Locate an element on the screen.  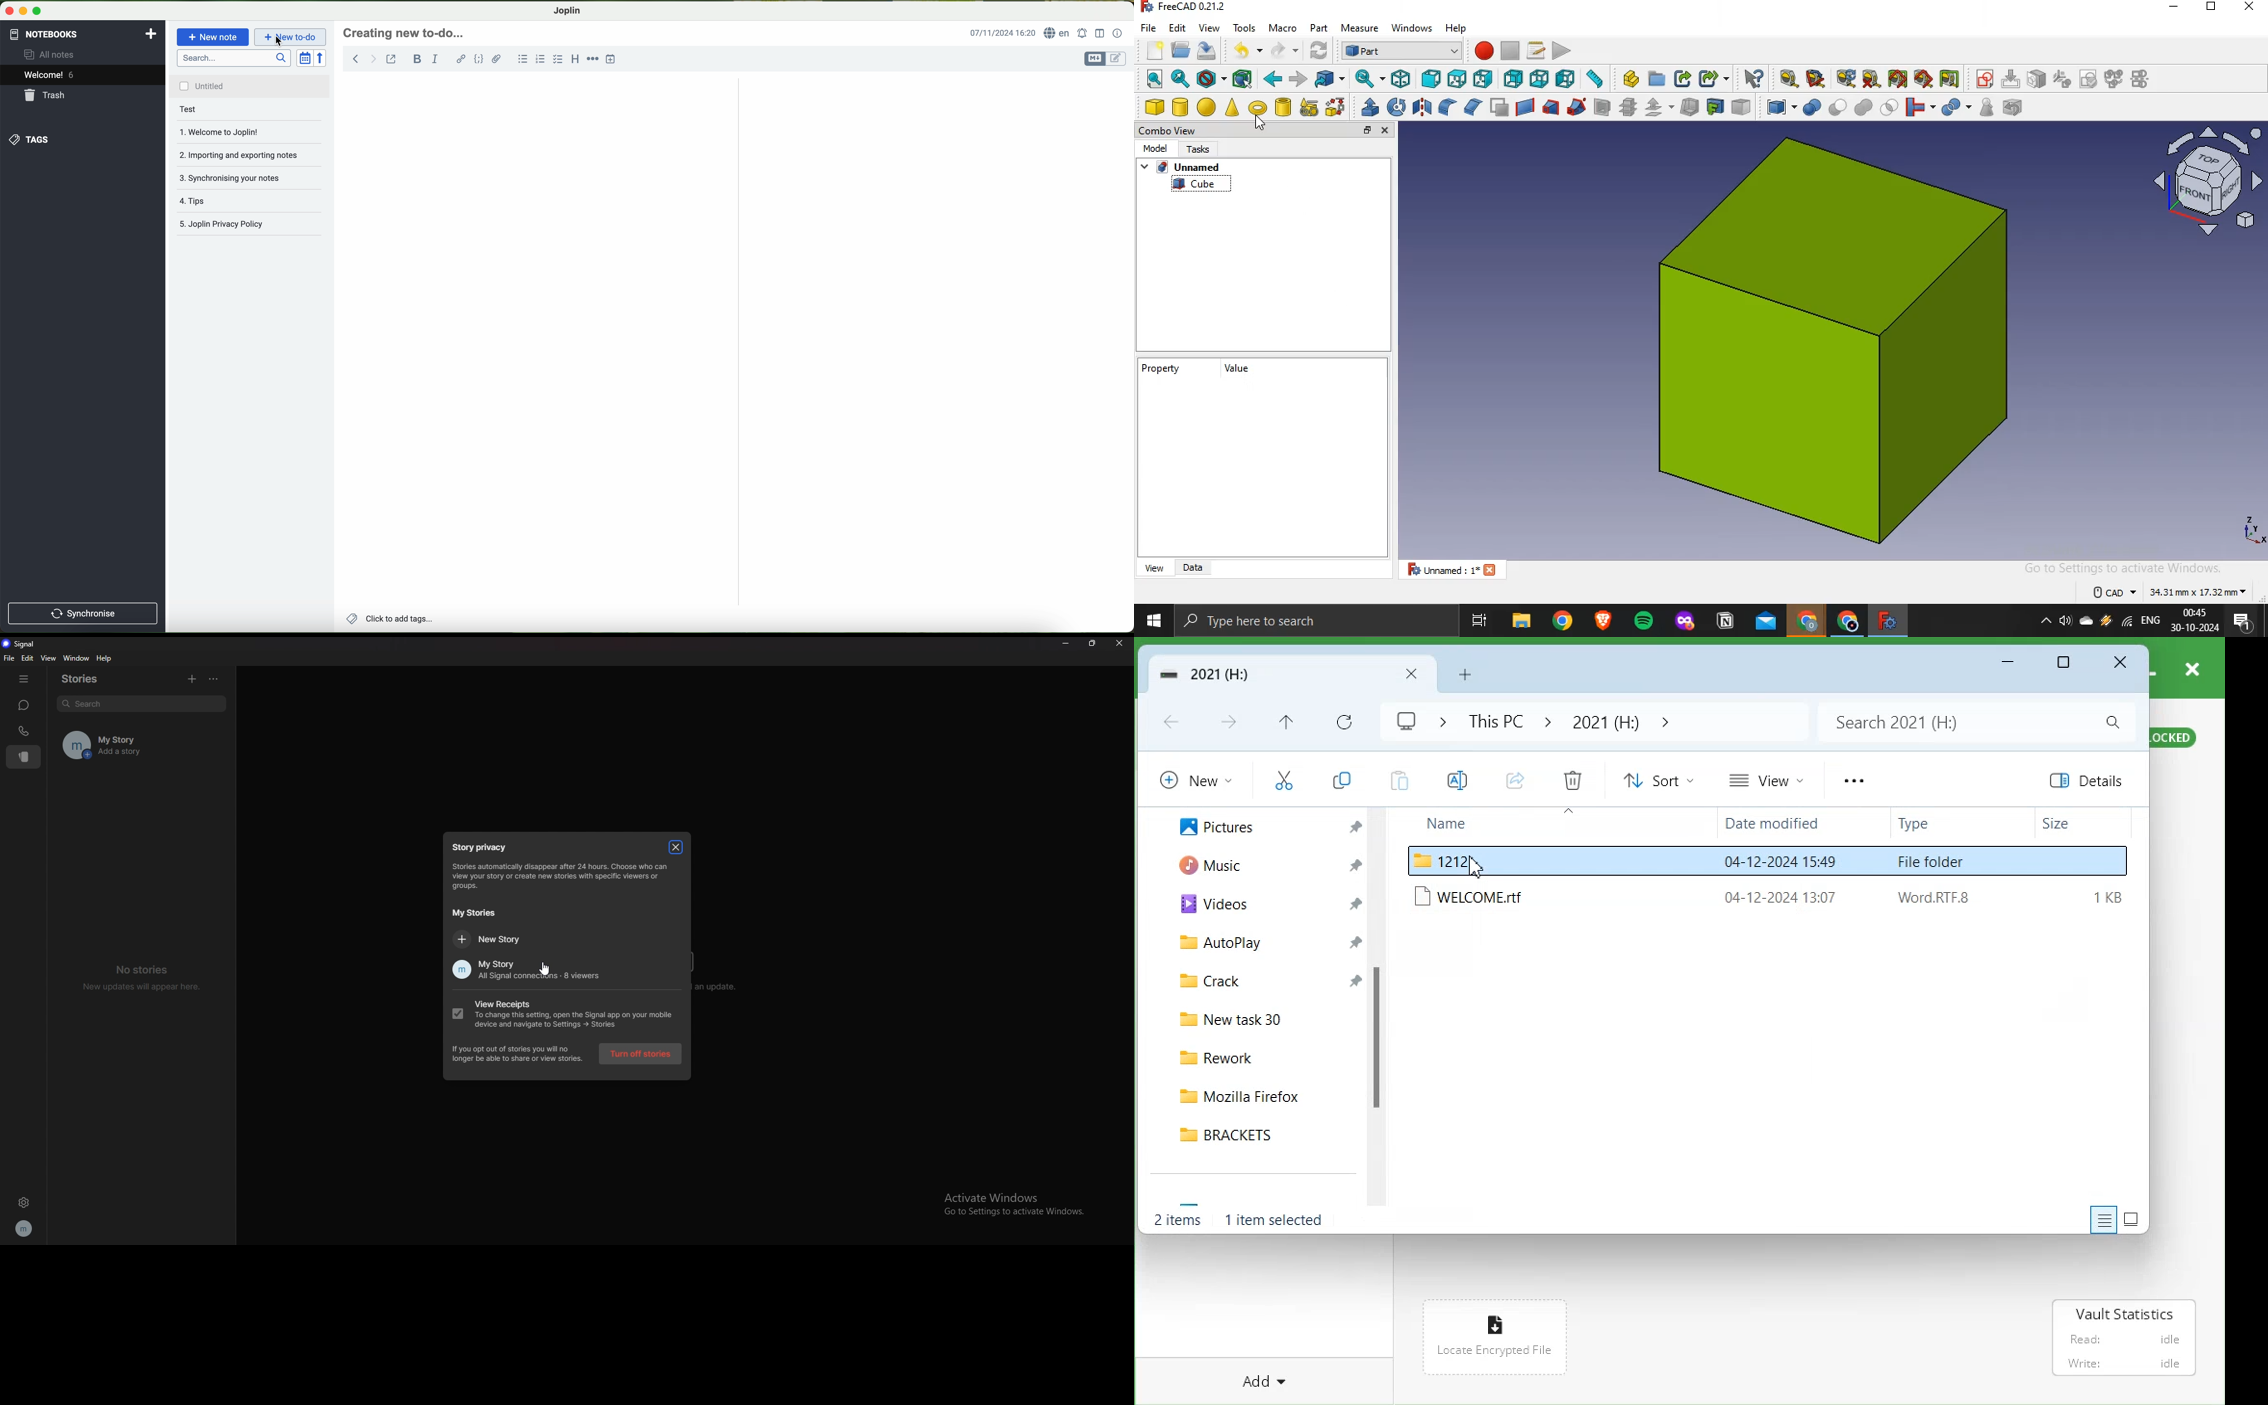
Storage automatically disappear after 24 hours choose who can view your stories or create New stories with speacific viewers or groups is located at coordinates (559, 877).